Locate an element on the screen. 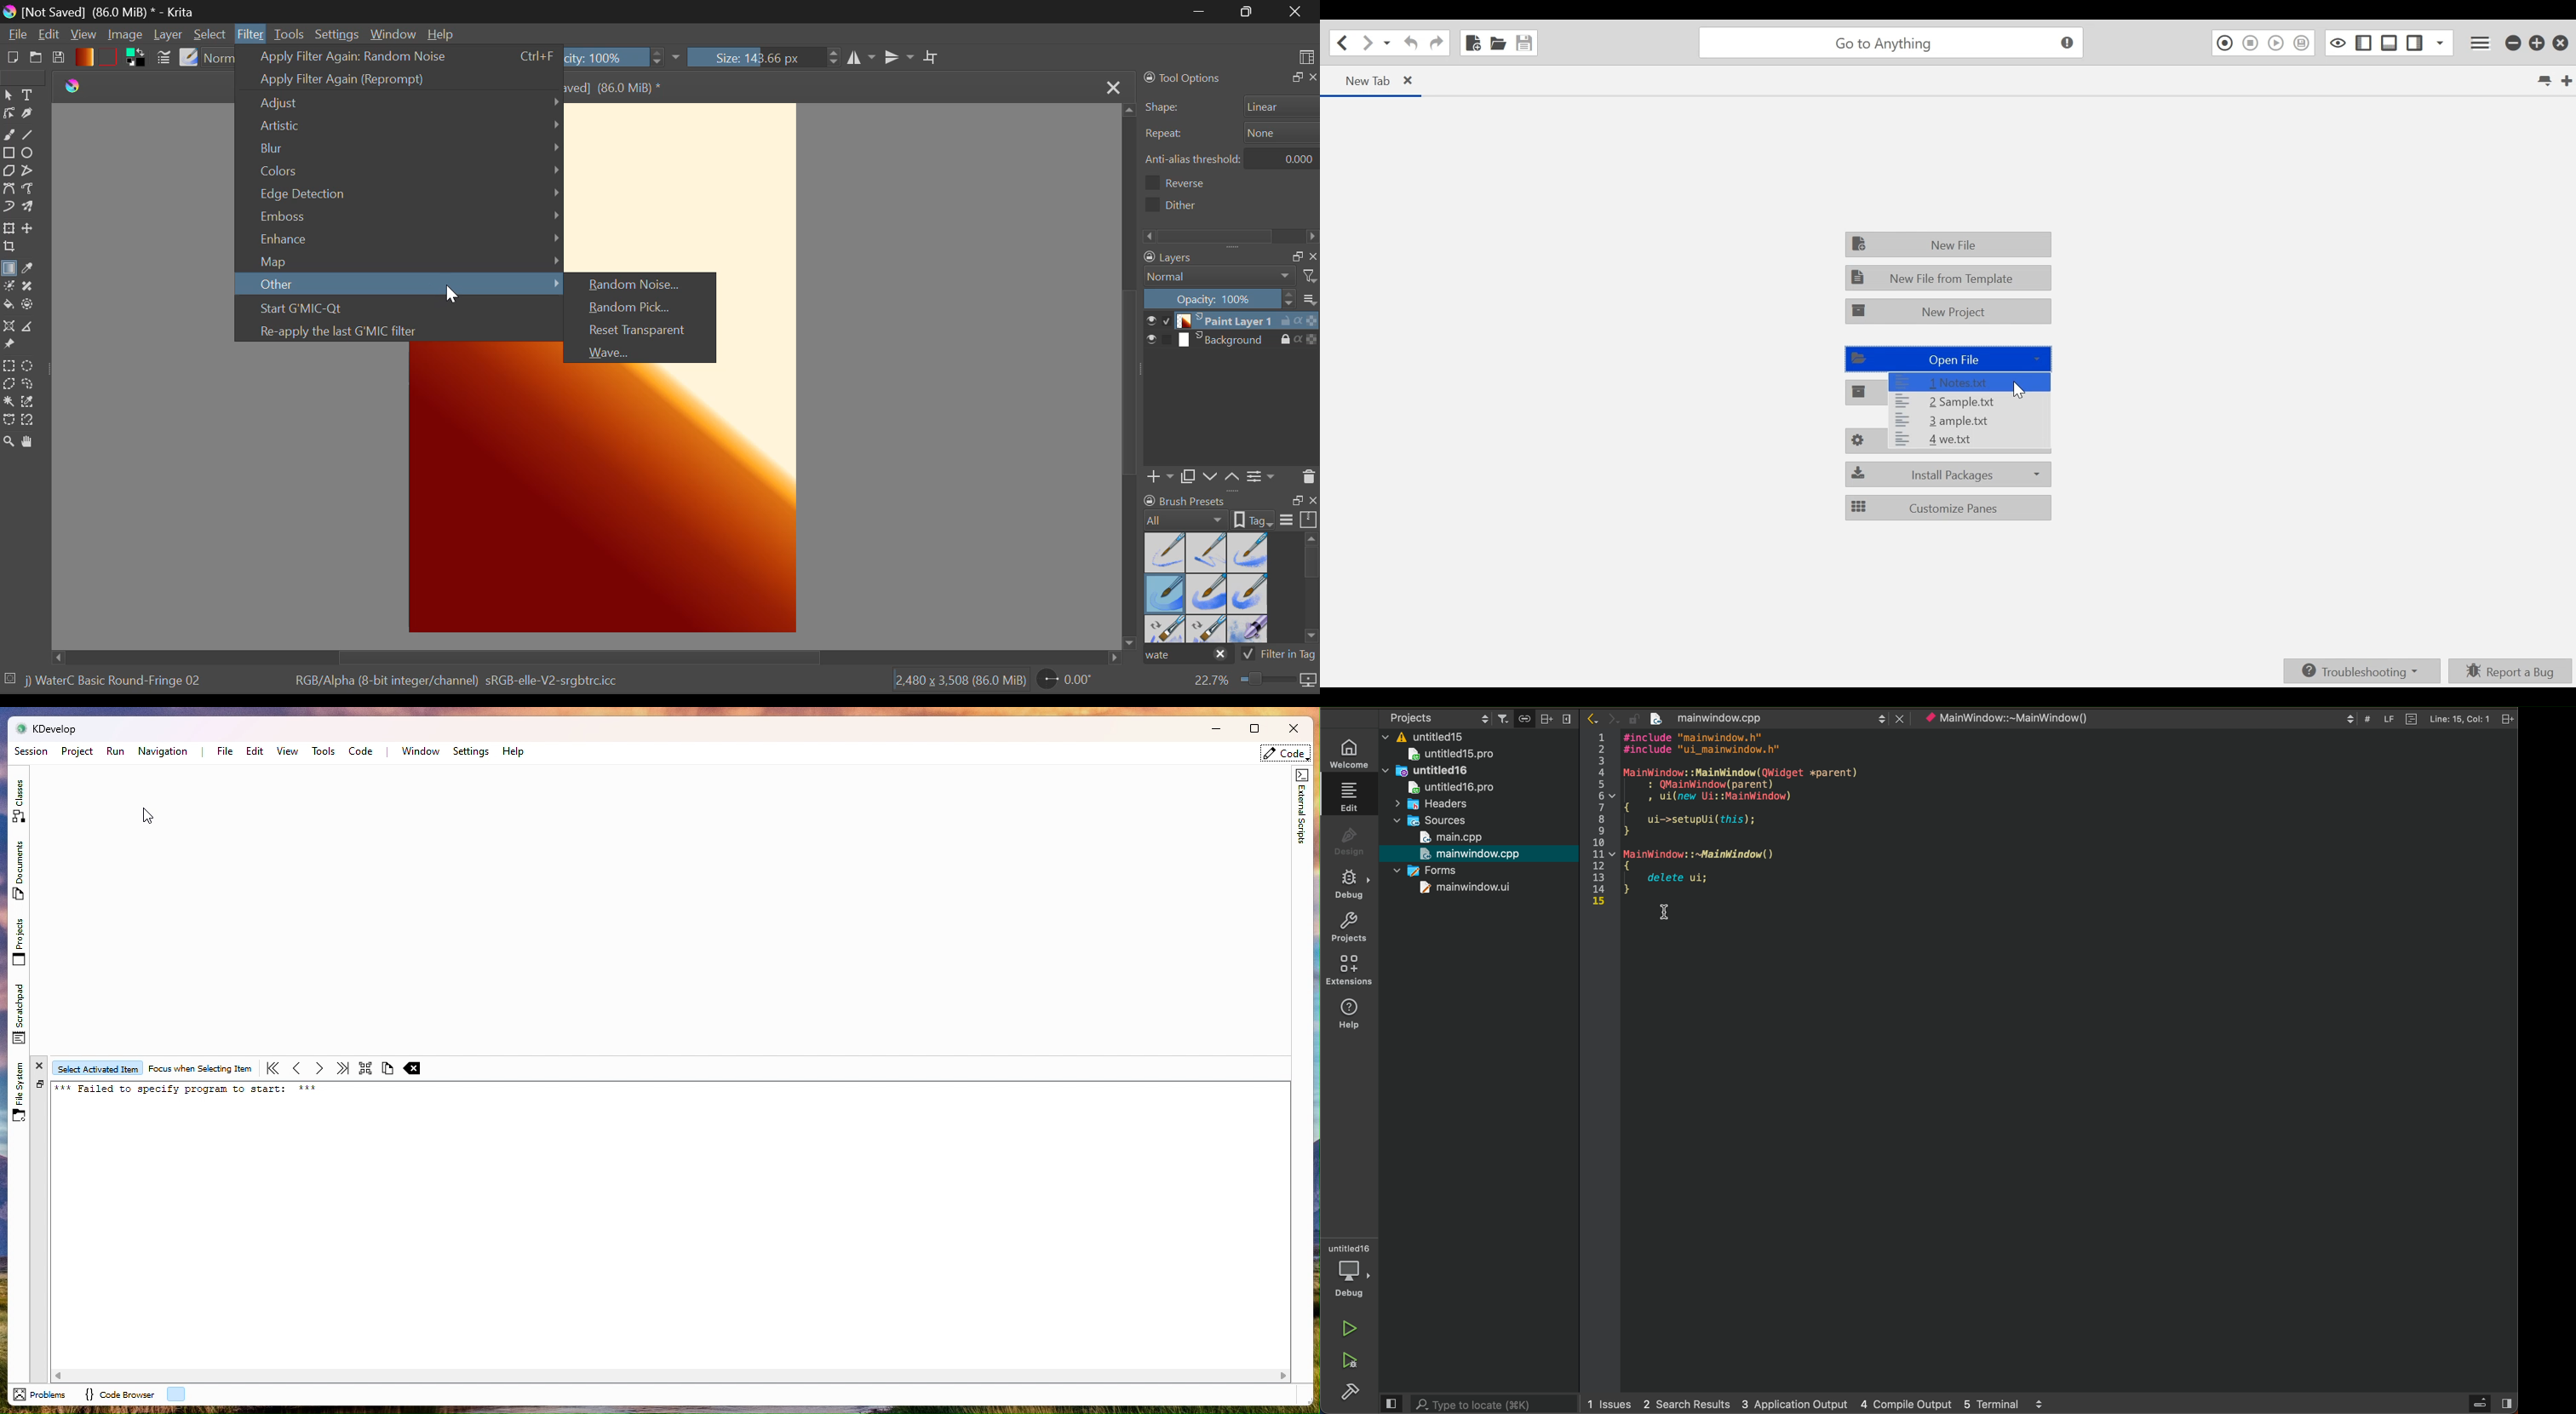  Eyedropper is located at coordinates (33, 270).